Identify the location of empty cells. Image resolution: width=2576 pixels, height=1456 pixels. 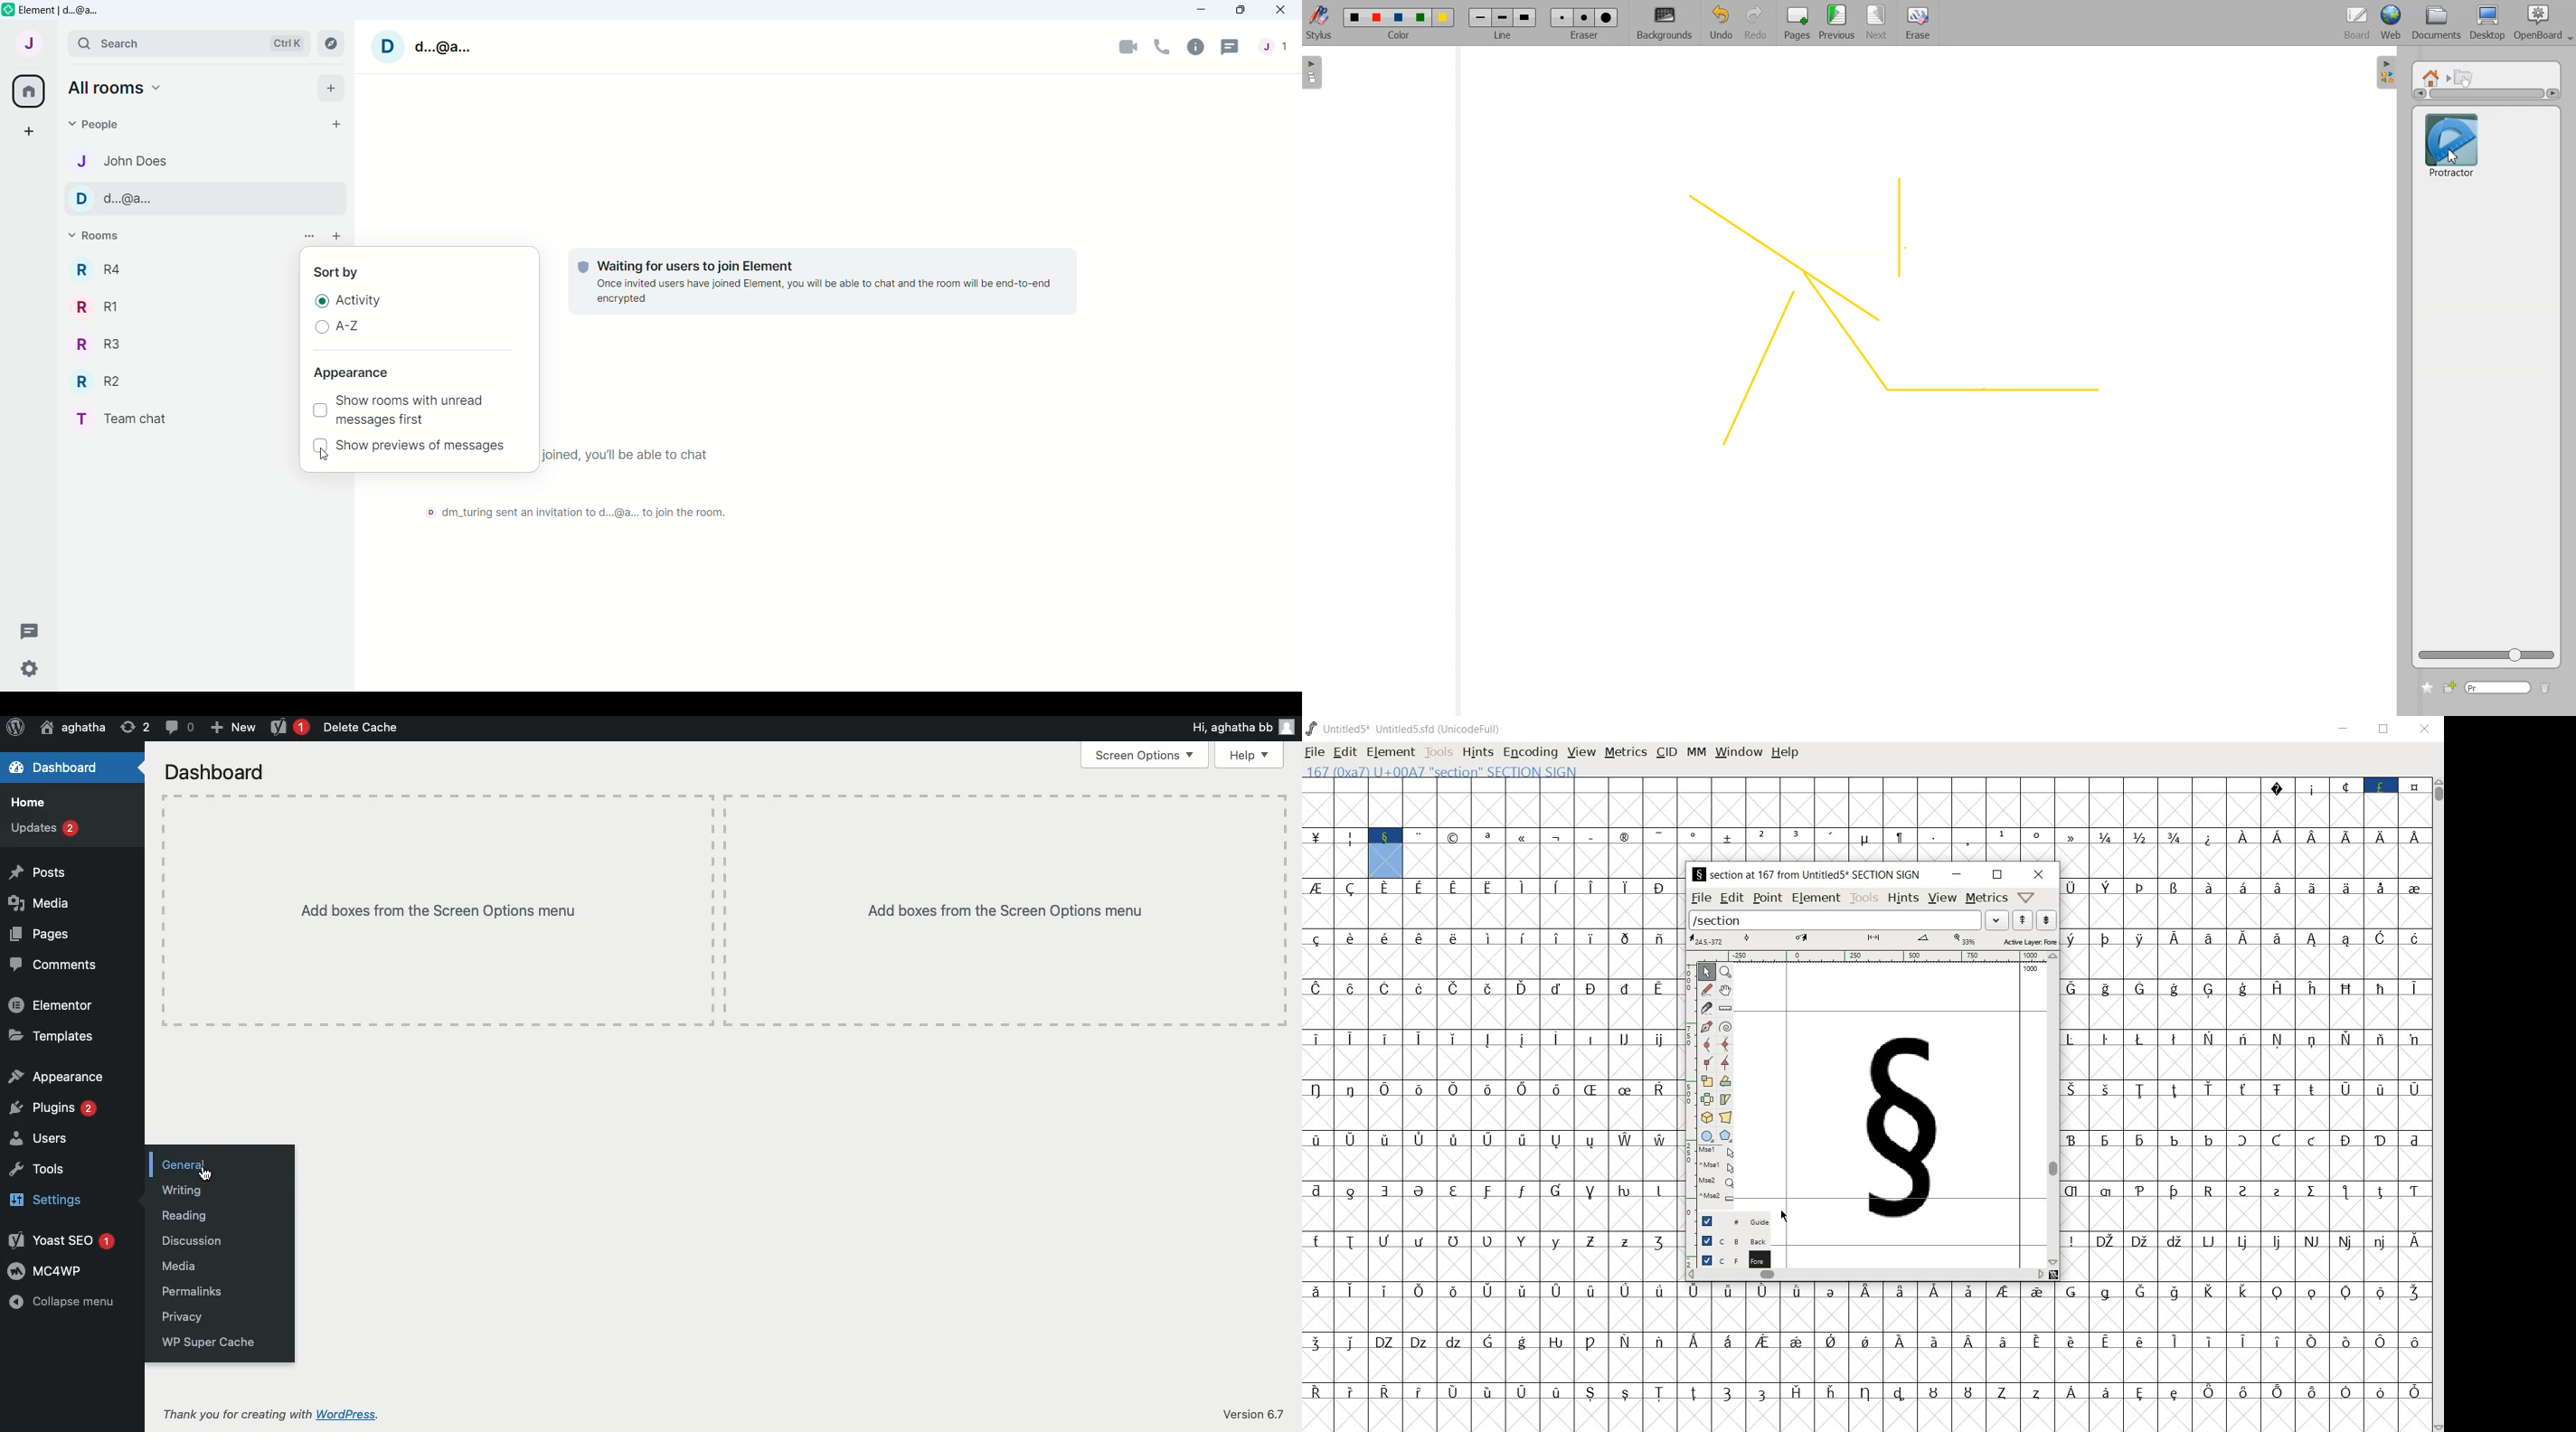
(2244, 1164).